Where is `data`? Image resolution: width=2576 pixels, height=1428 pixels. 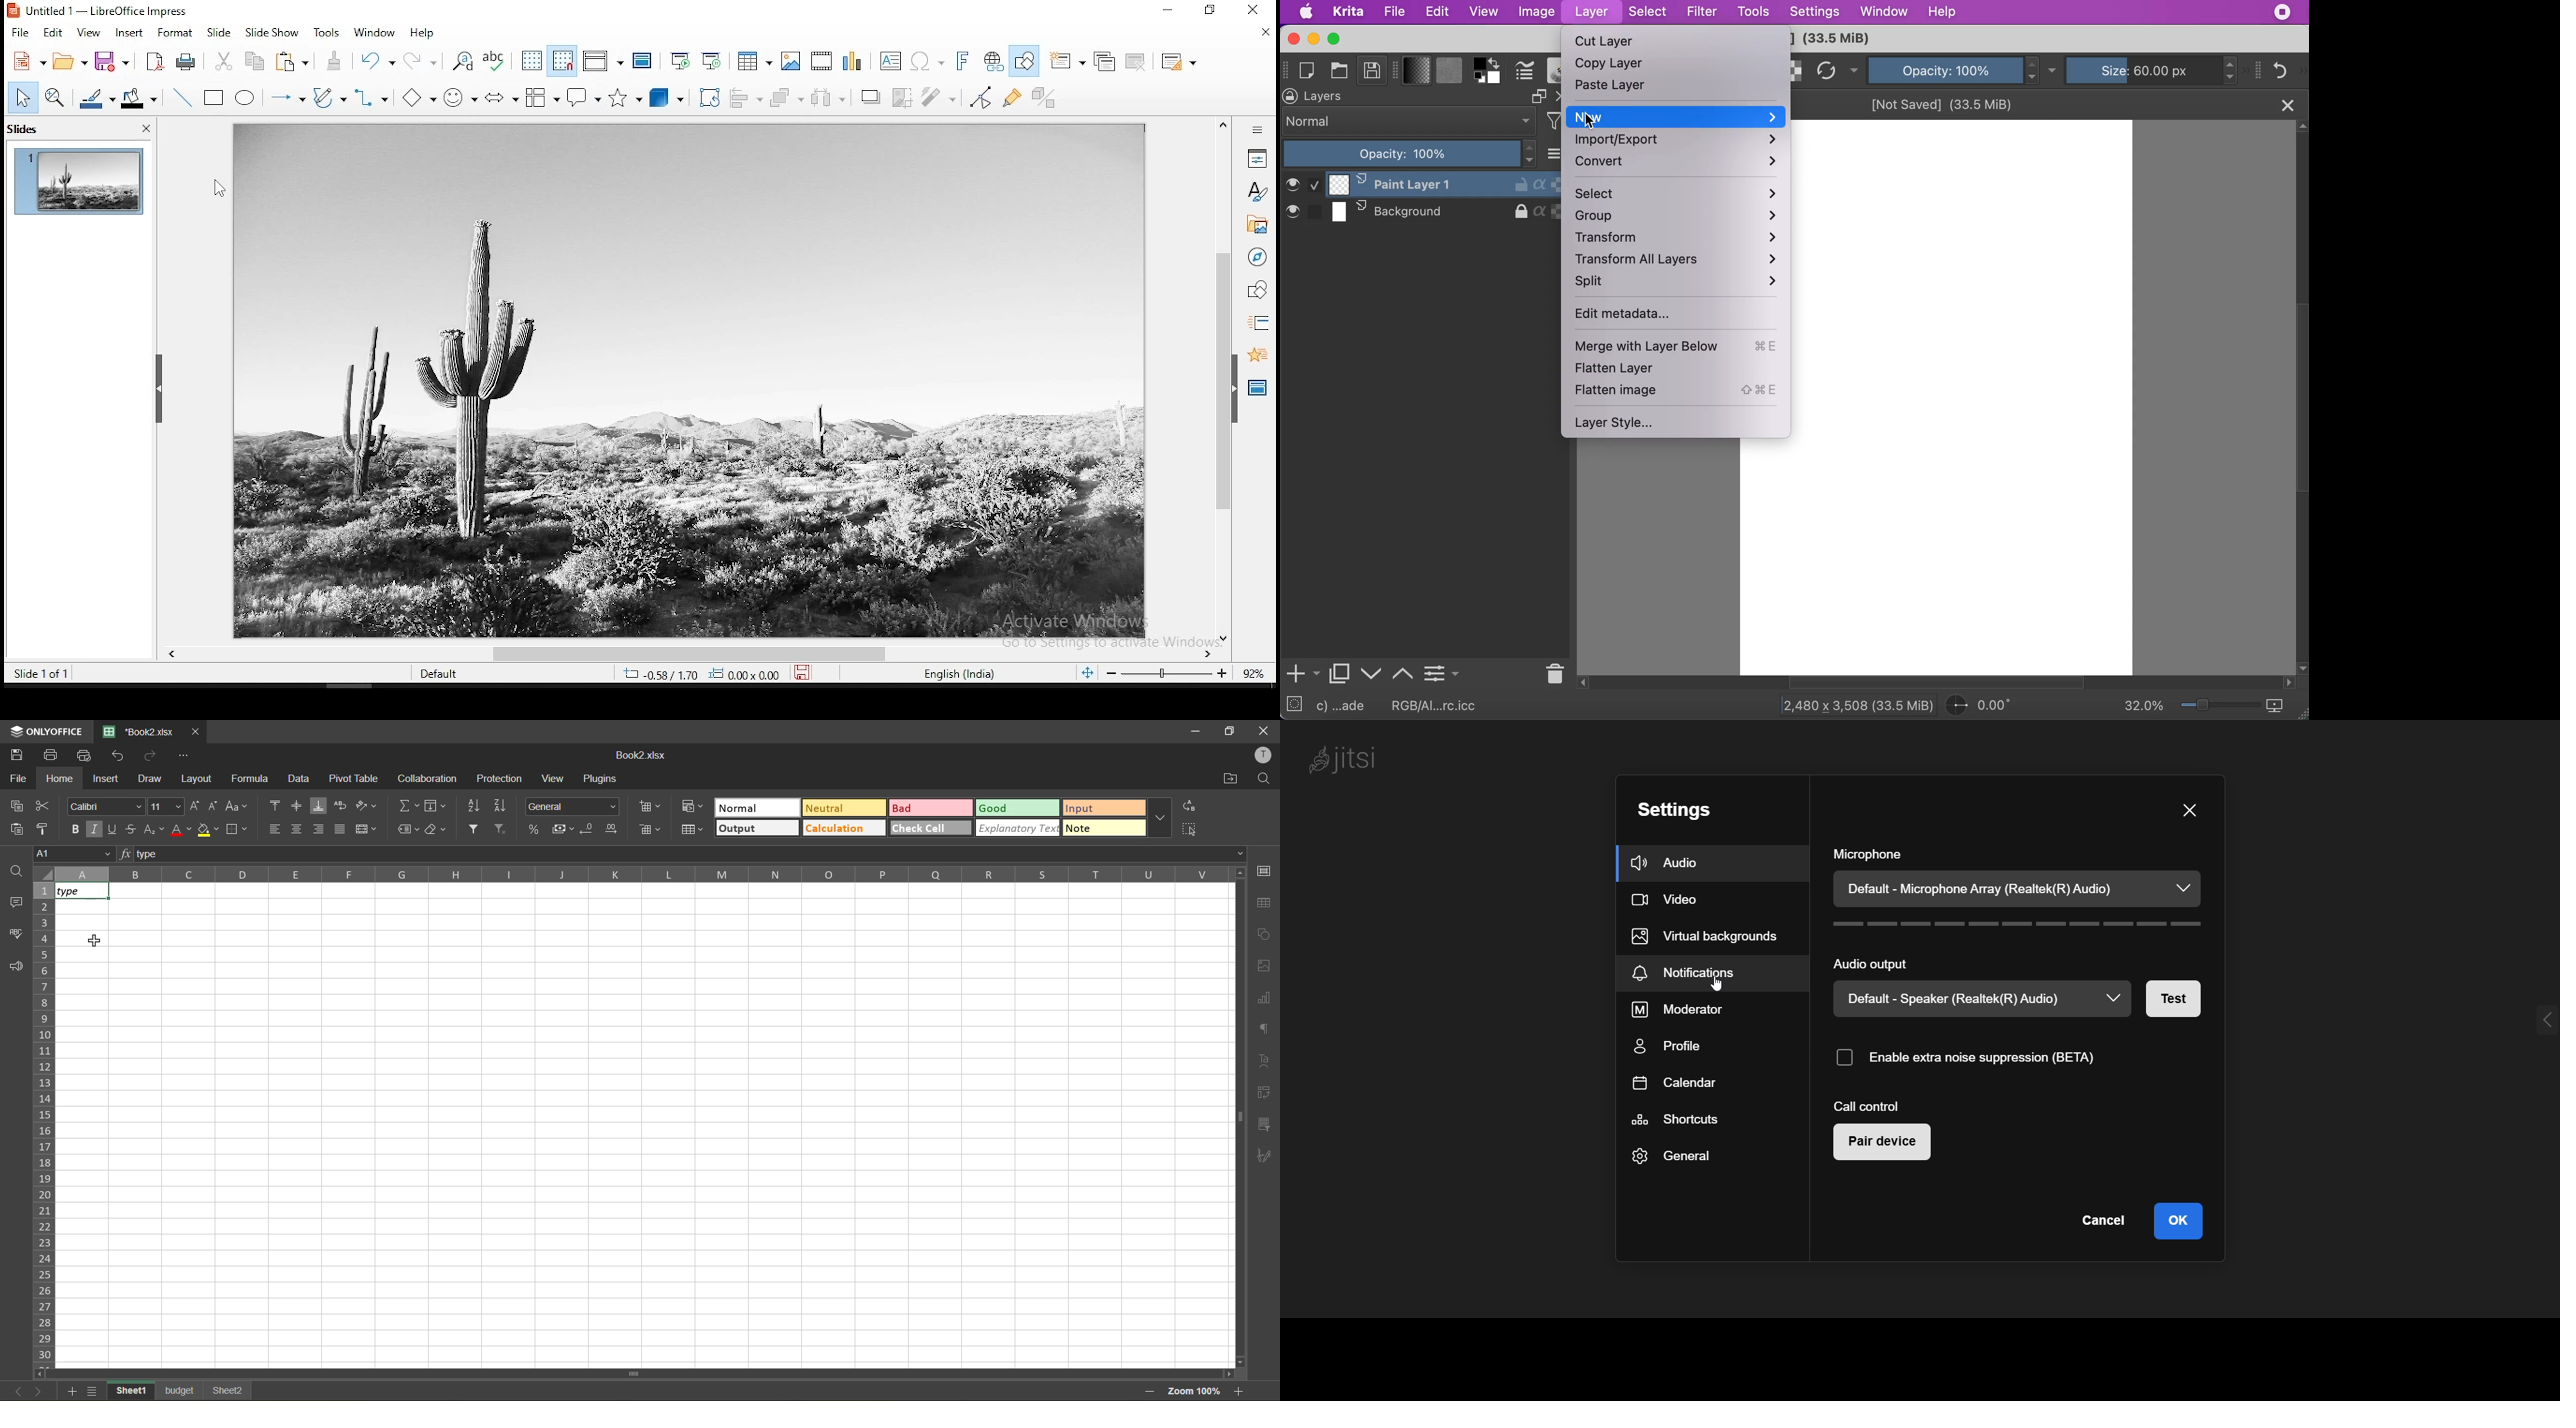 data is located at coordinates (301, 779).